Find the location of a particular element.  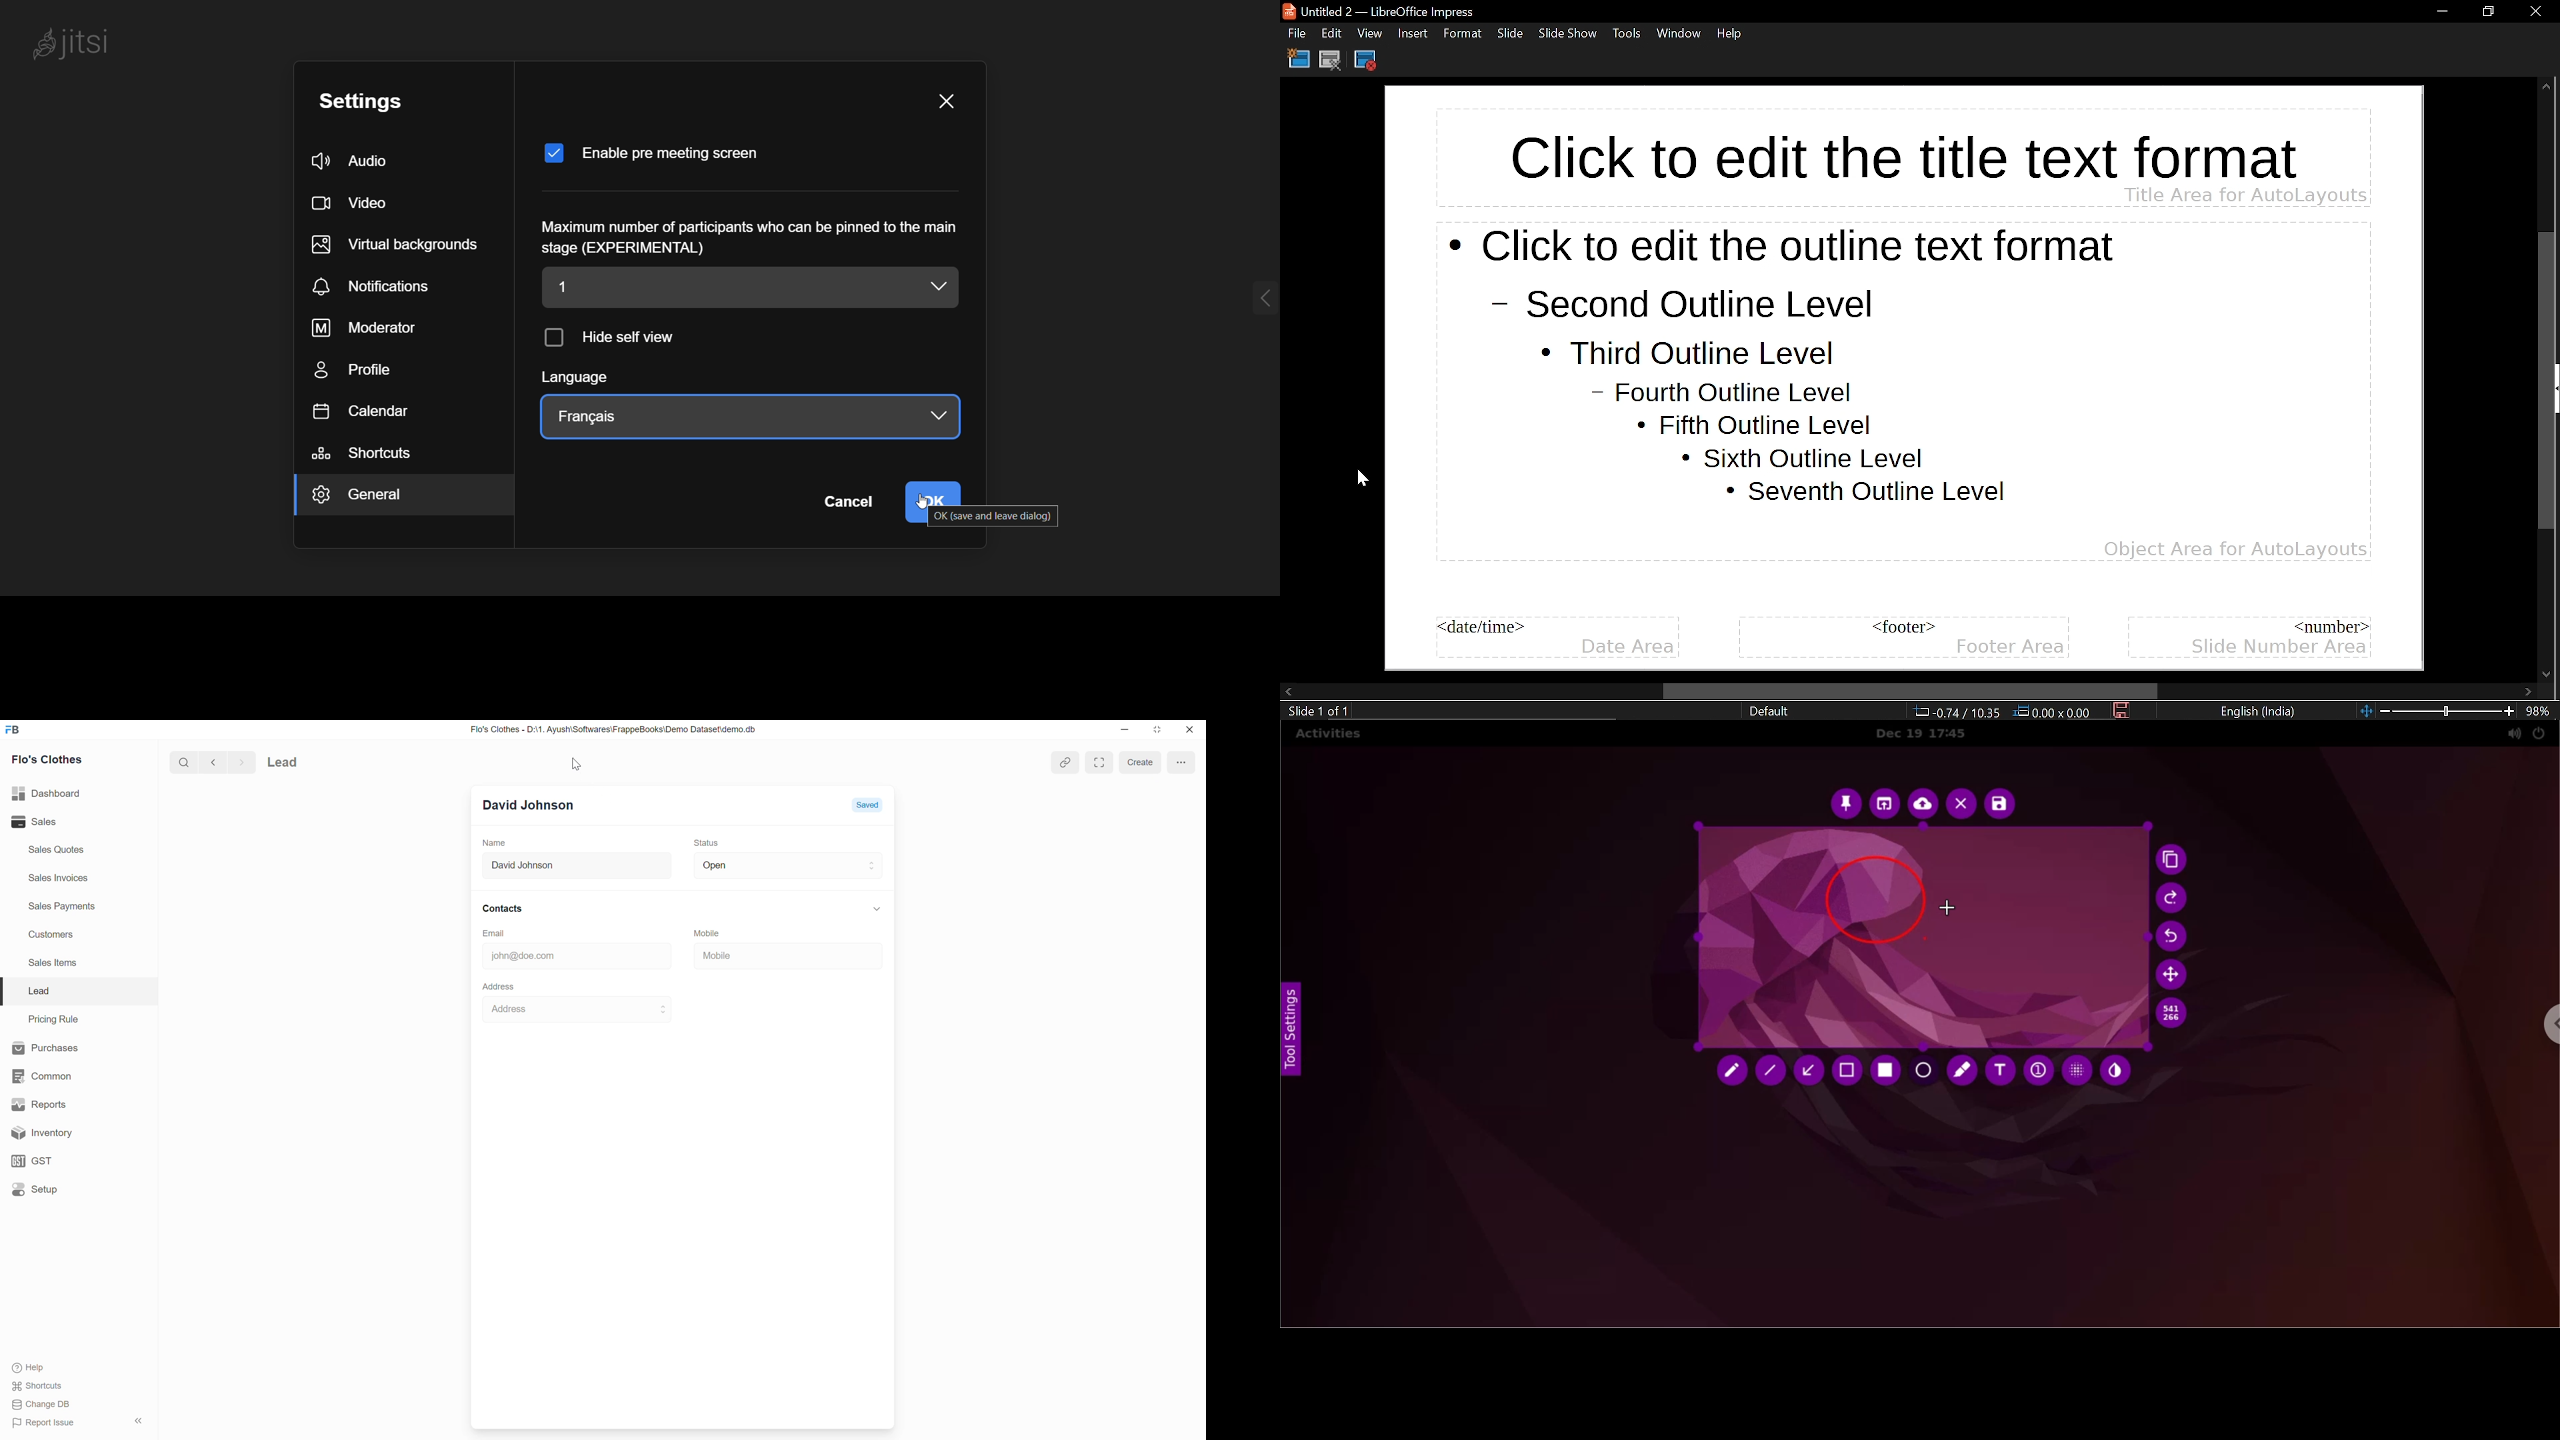

 Report Issue is located at coordinates (45, 1423).